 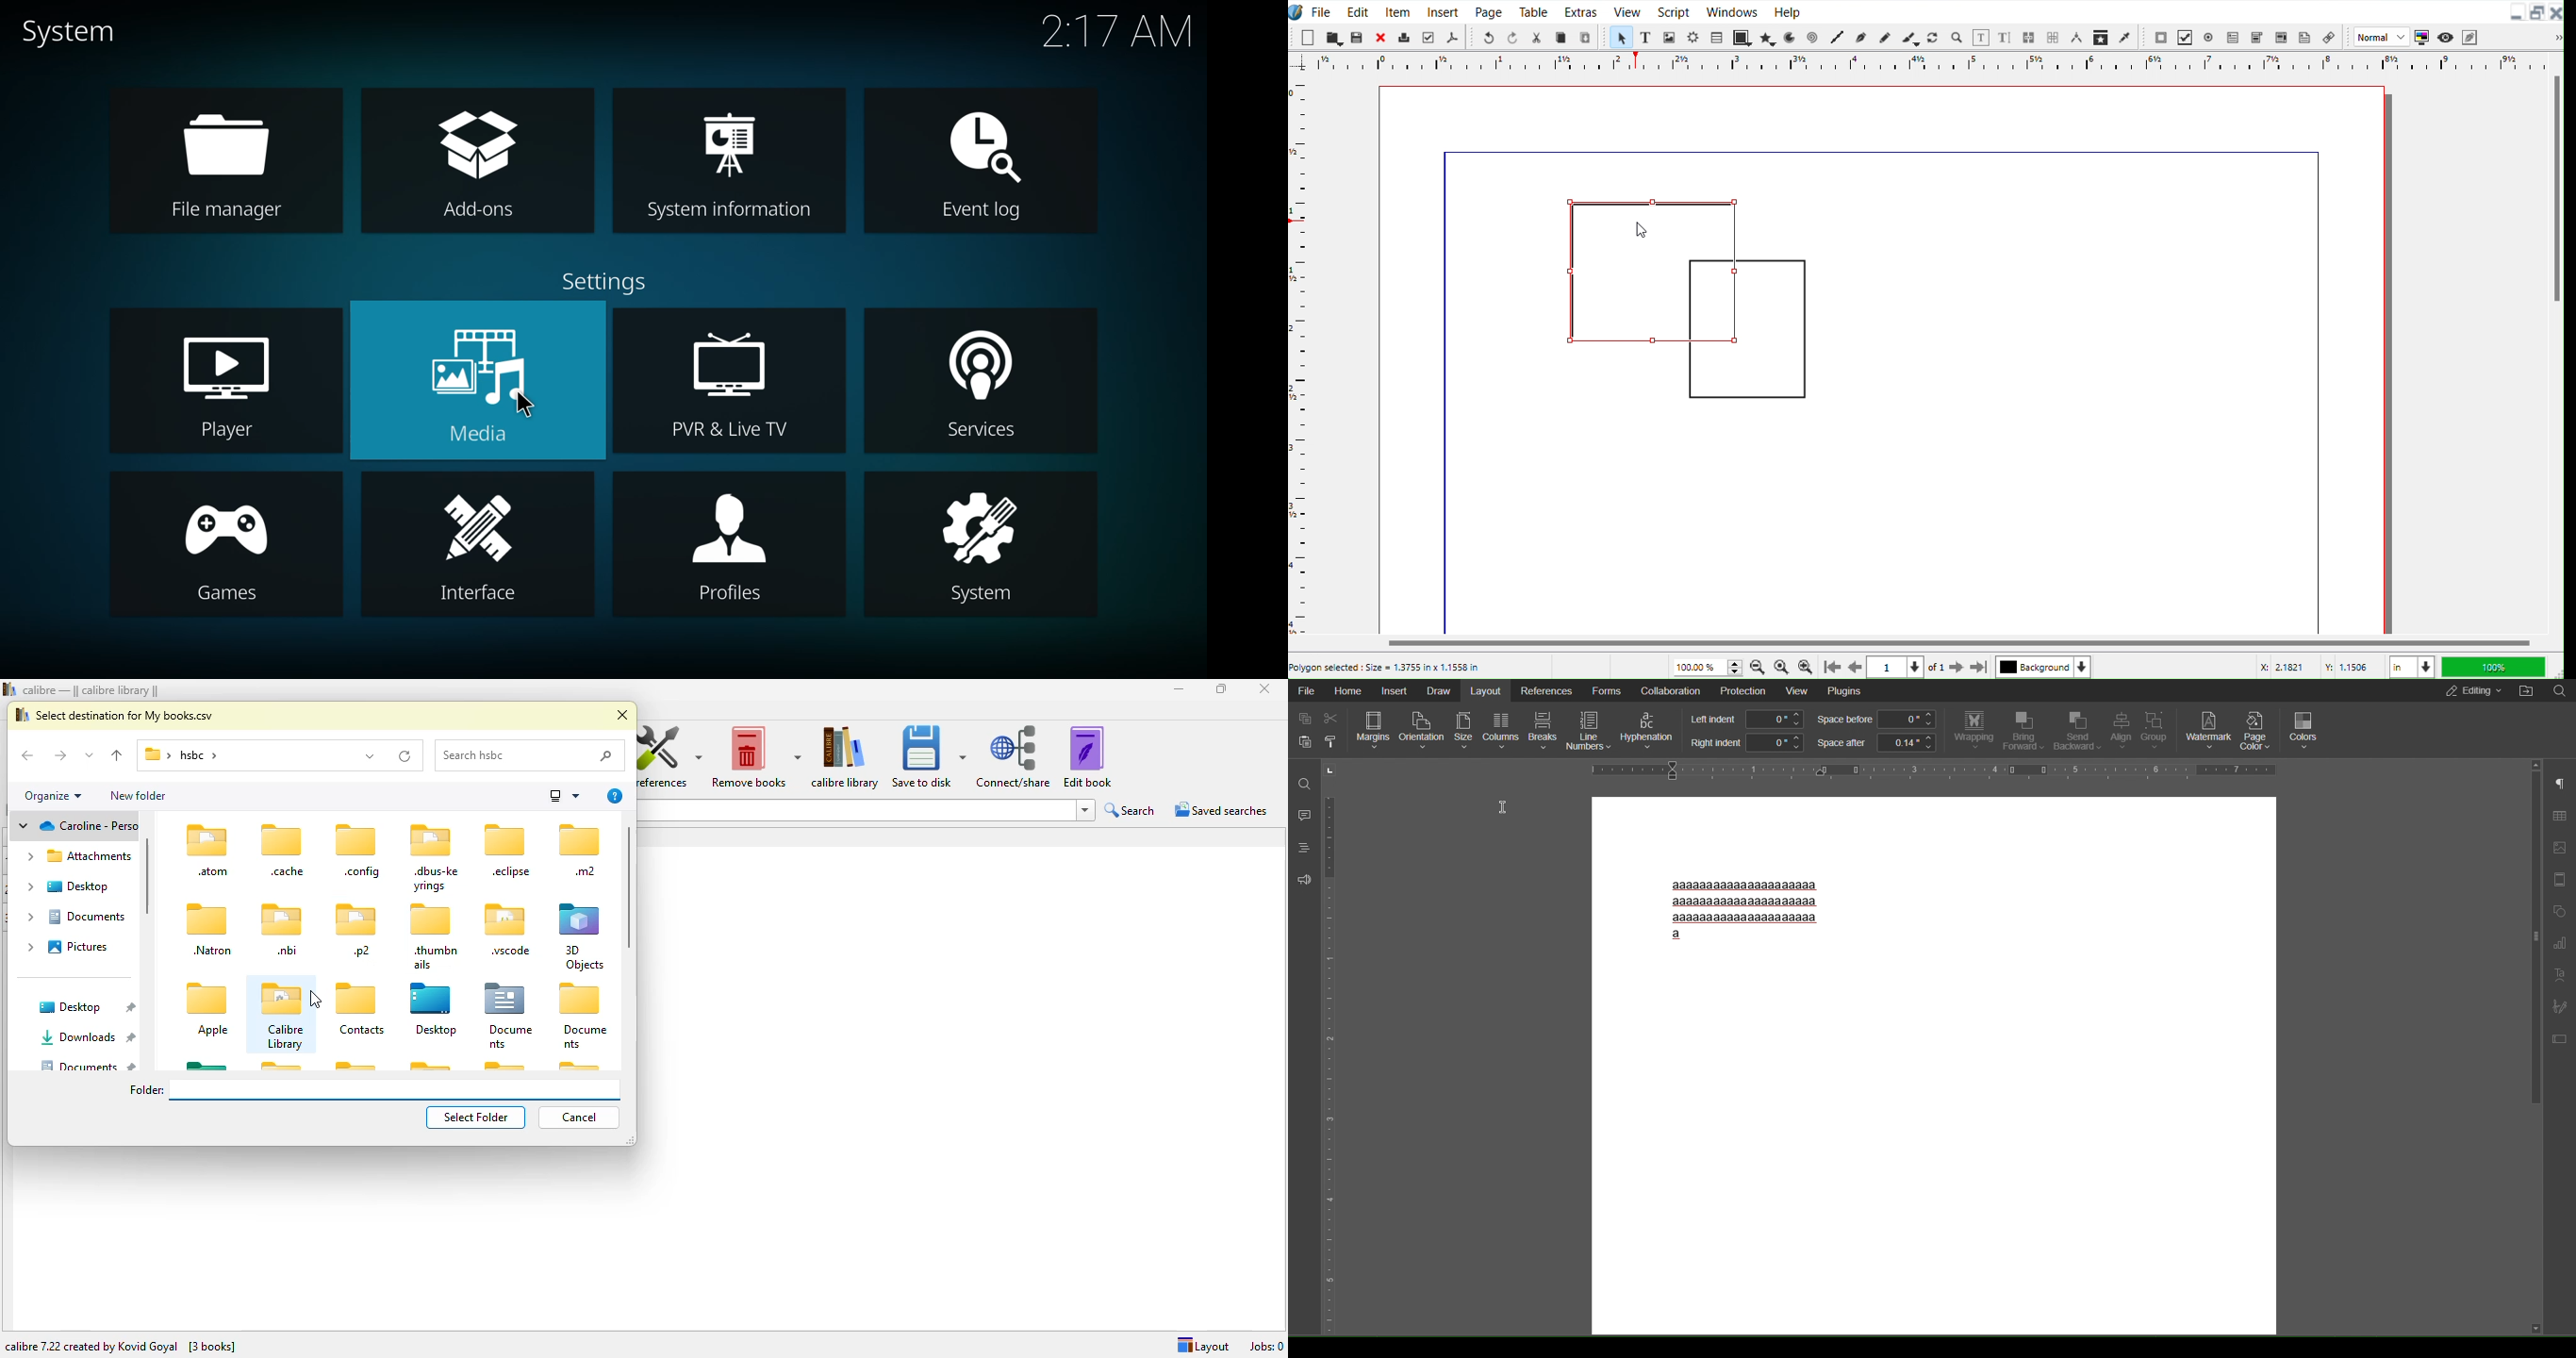 I want to click on Orientation, so click(x=1422, y=731).